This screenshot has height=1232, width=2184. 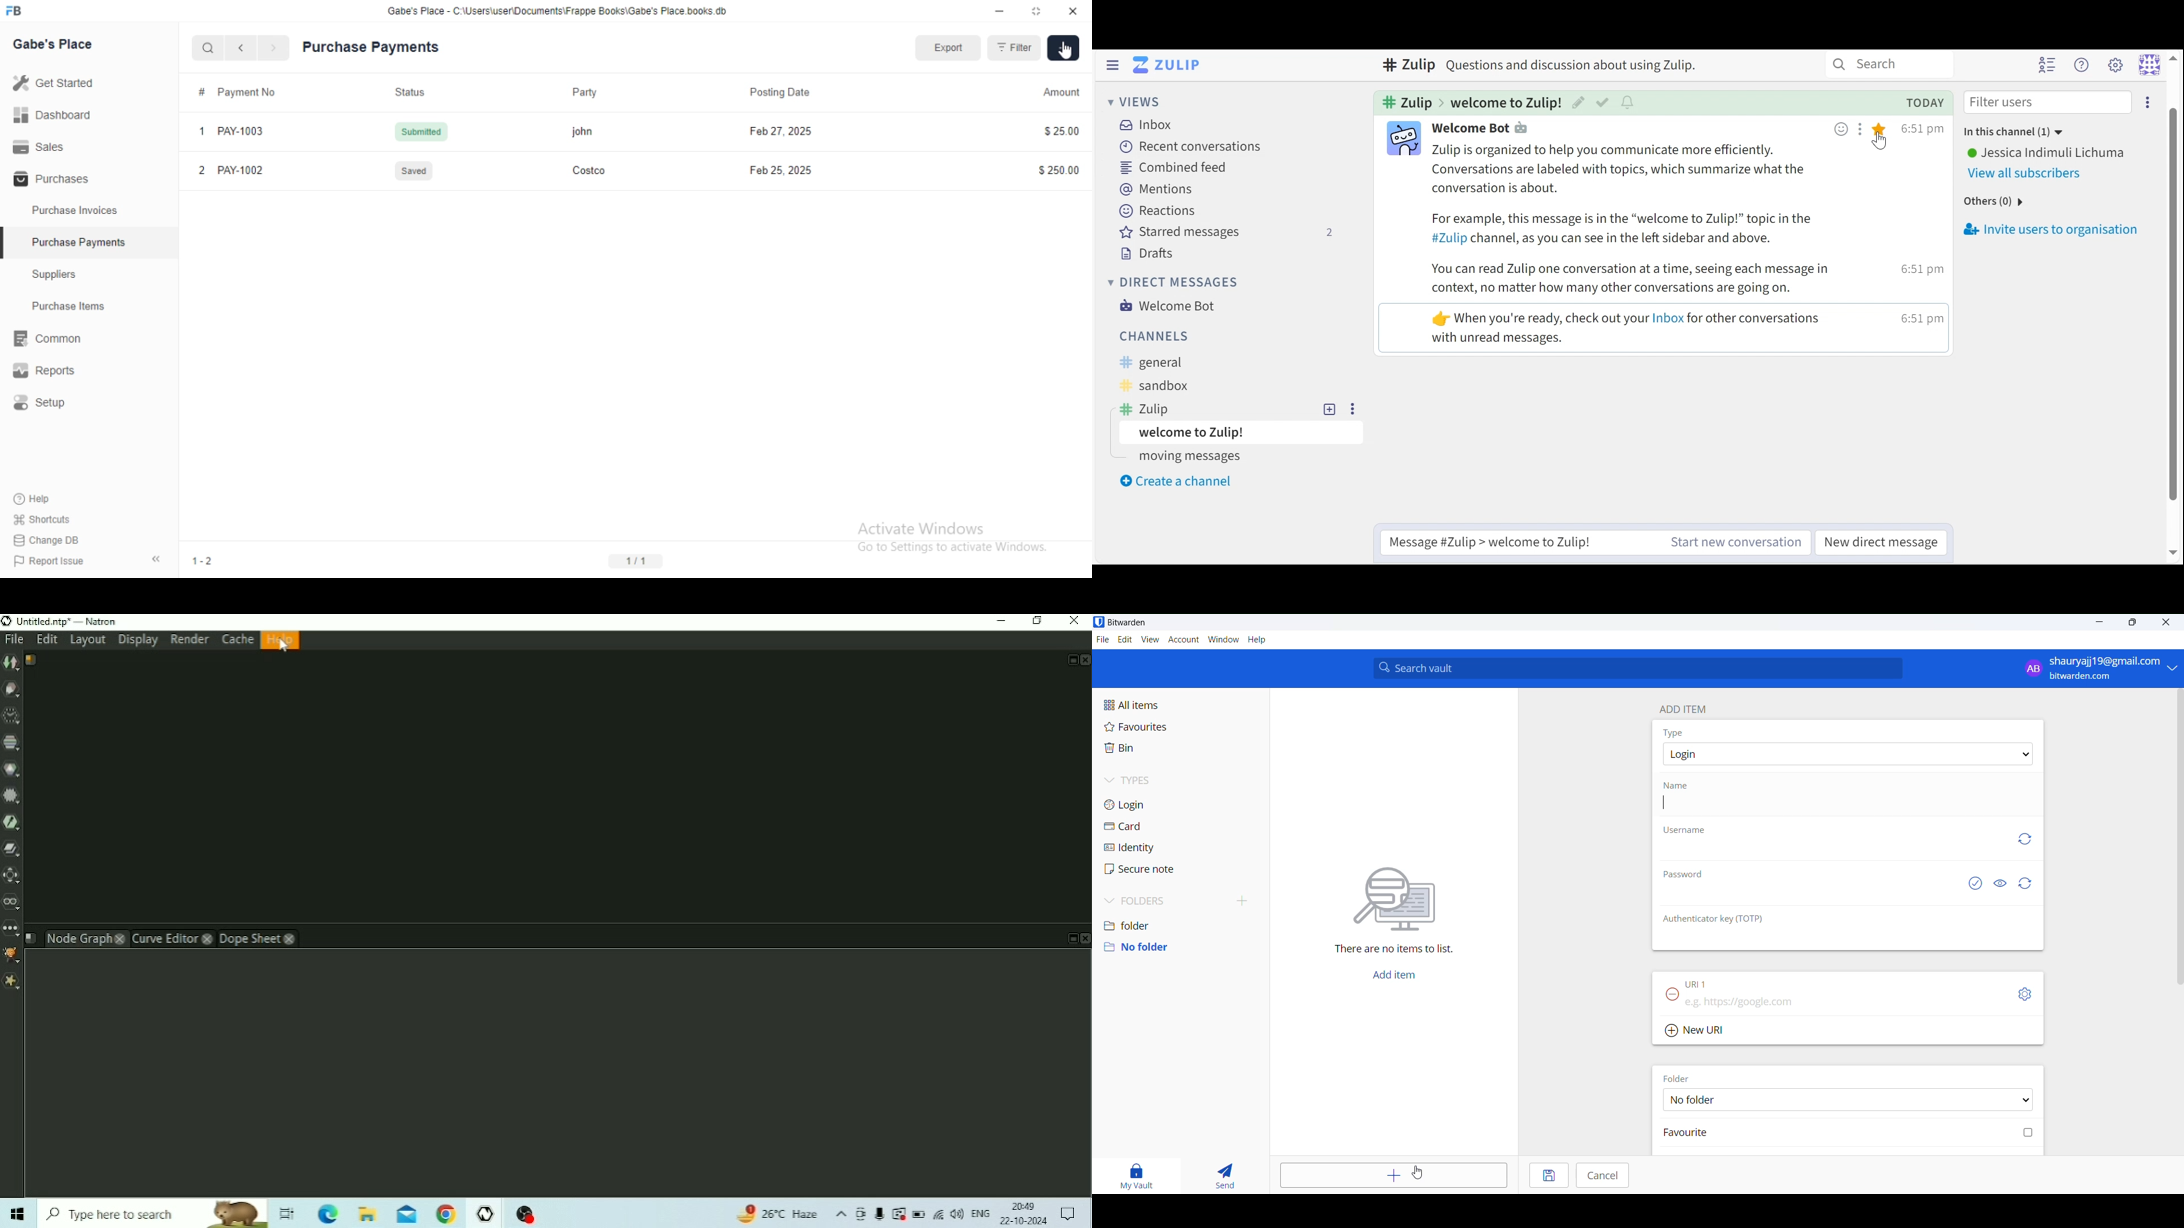 What do you see at coordinates (1156, 727) in the screenshot?
I see `favourites` at bounding box center [1156, 727].